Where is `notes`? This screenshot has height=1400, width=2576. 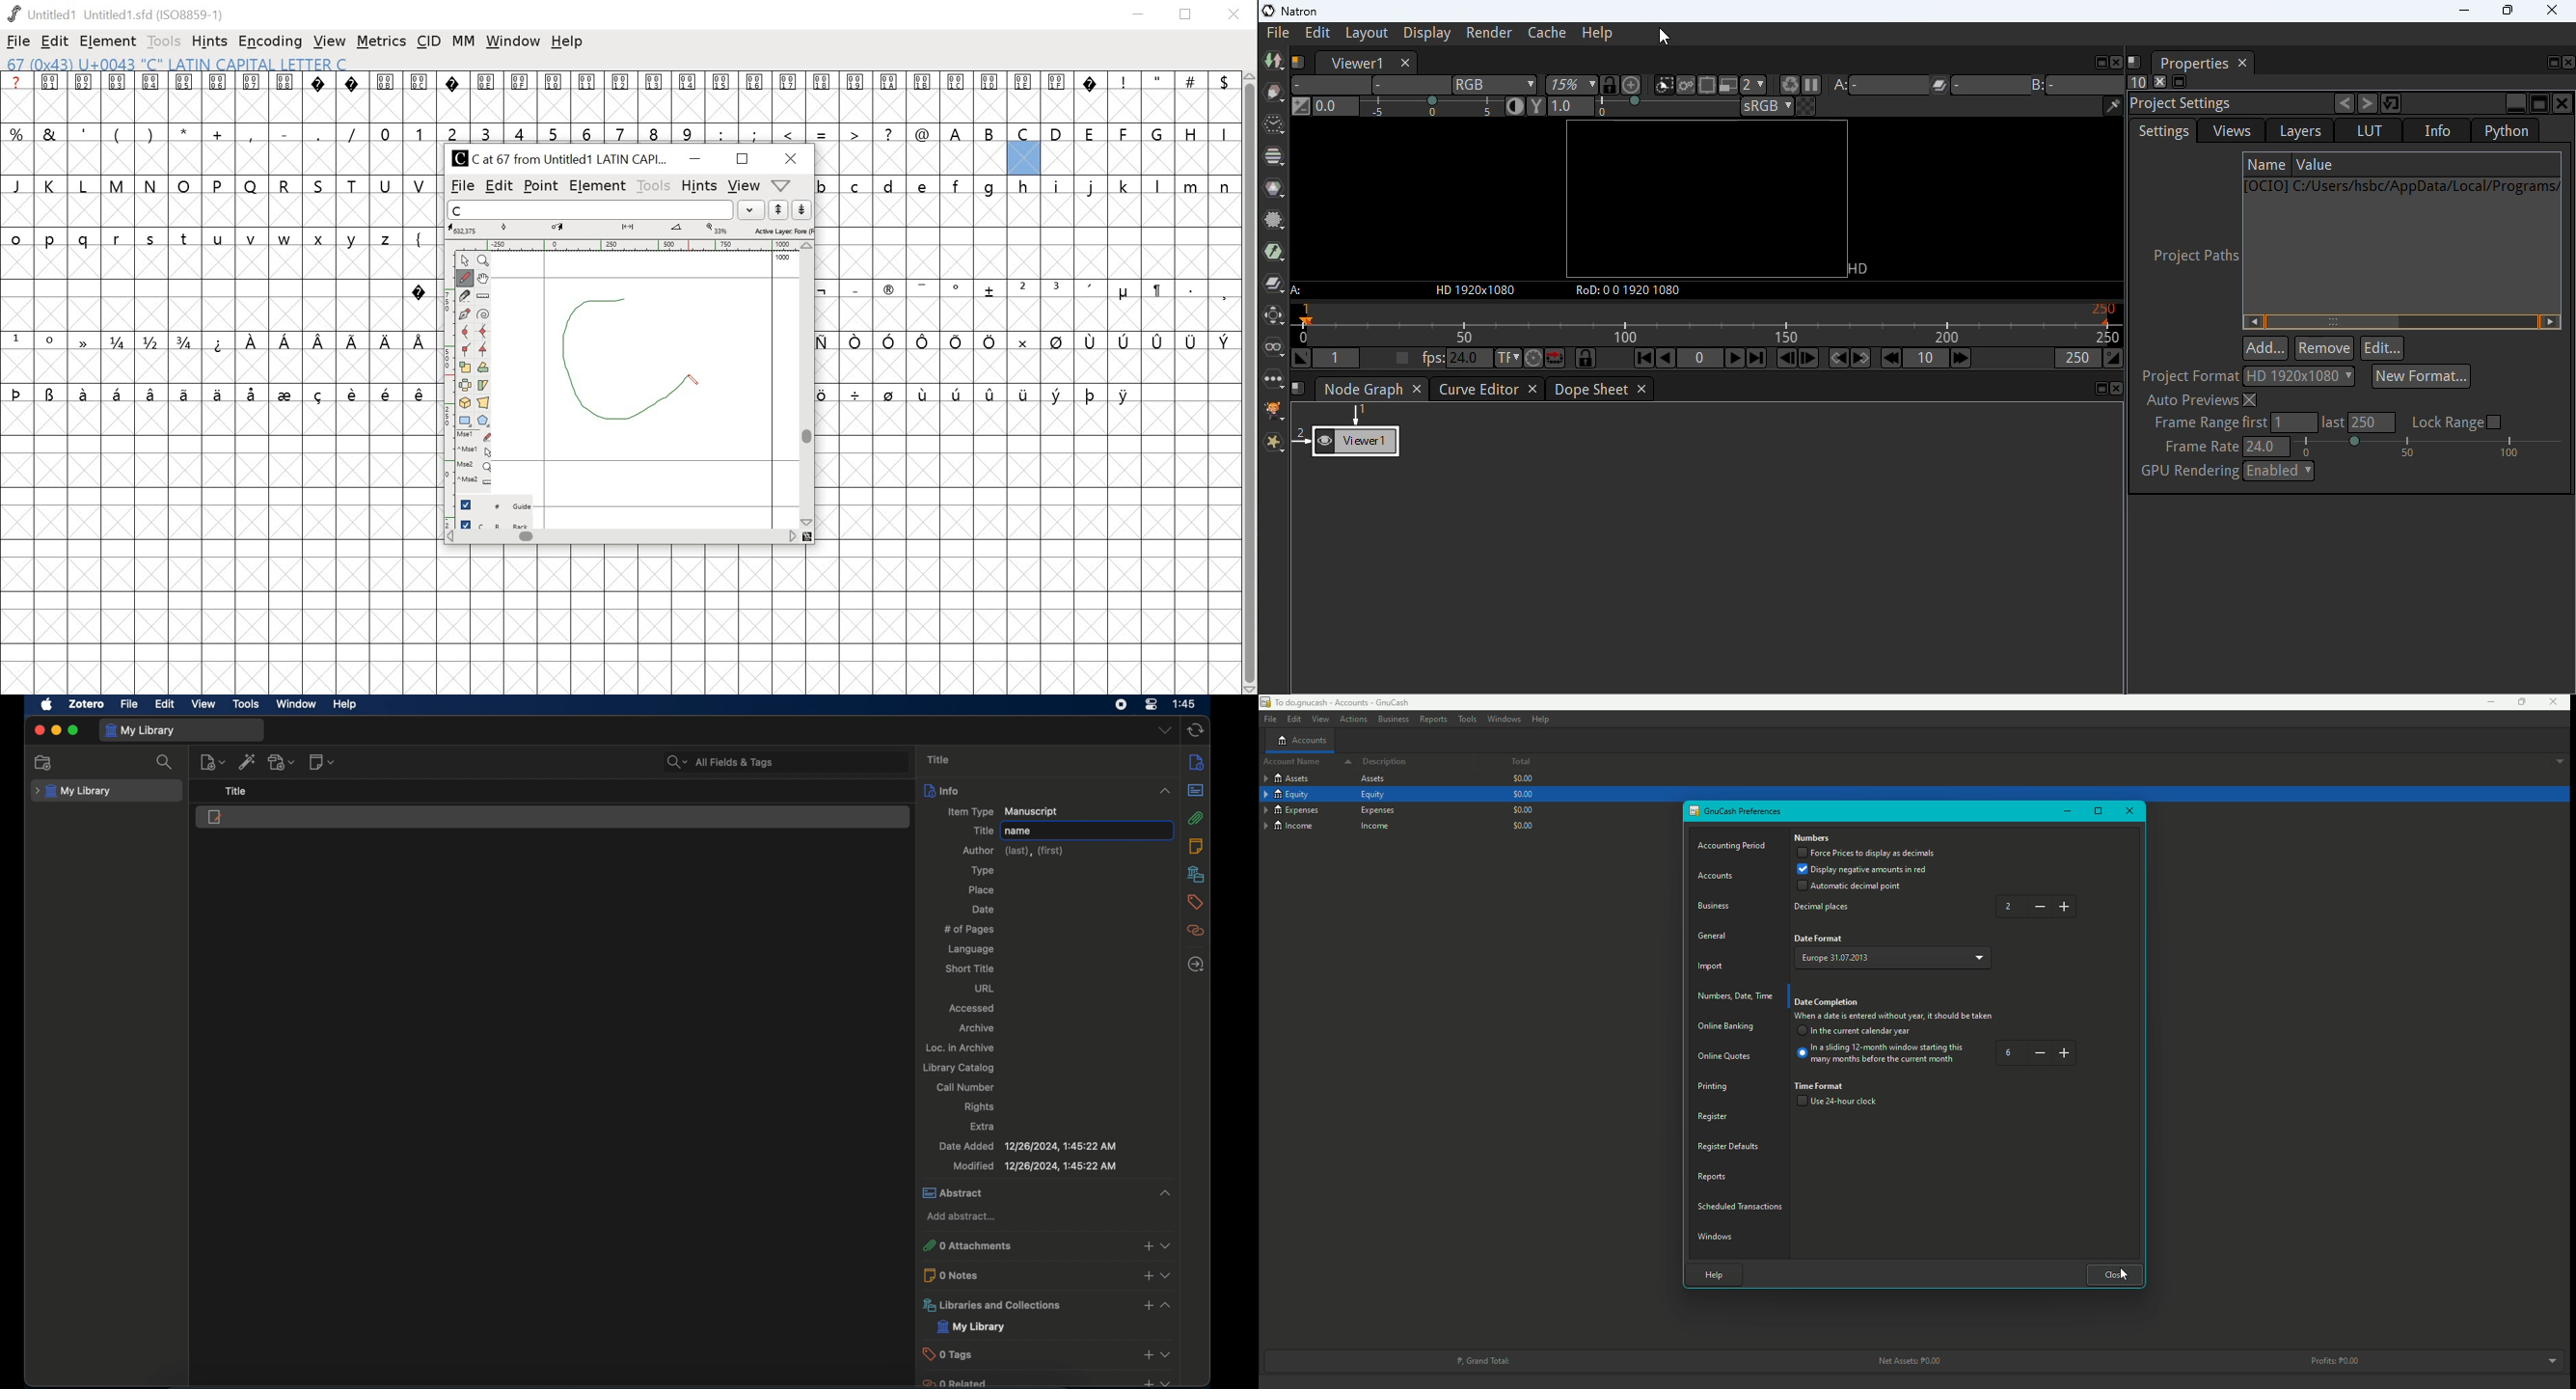 notes is located at coordinates (1197, 846).